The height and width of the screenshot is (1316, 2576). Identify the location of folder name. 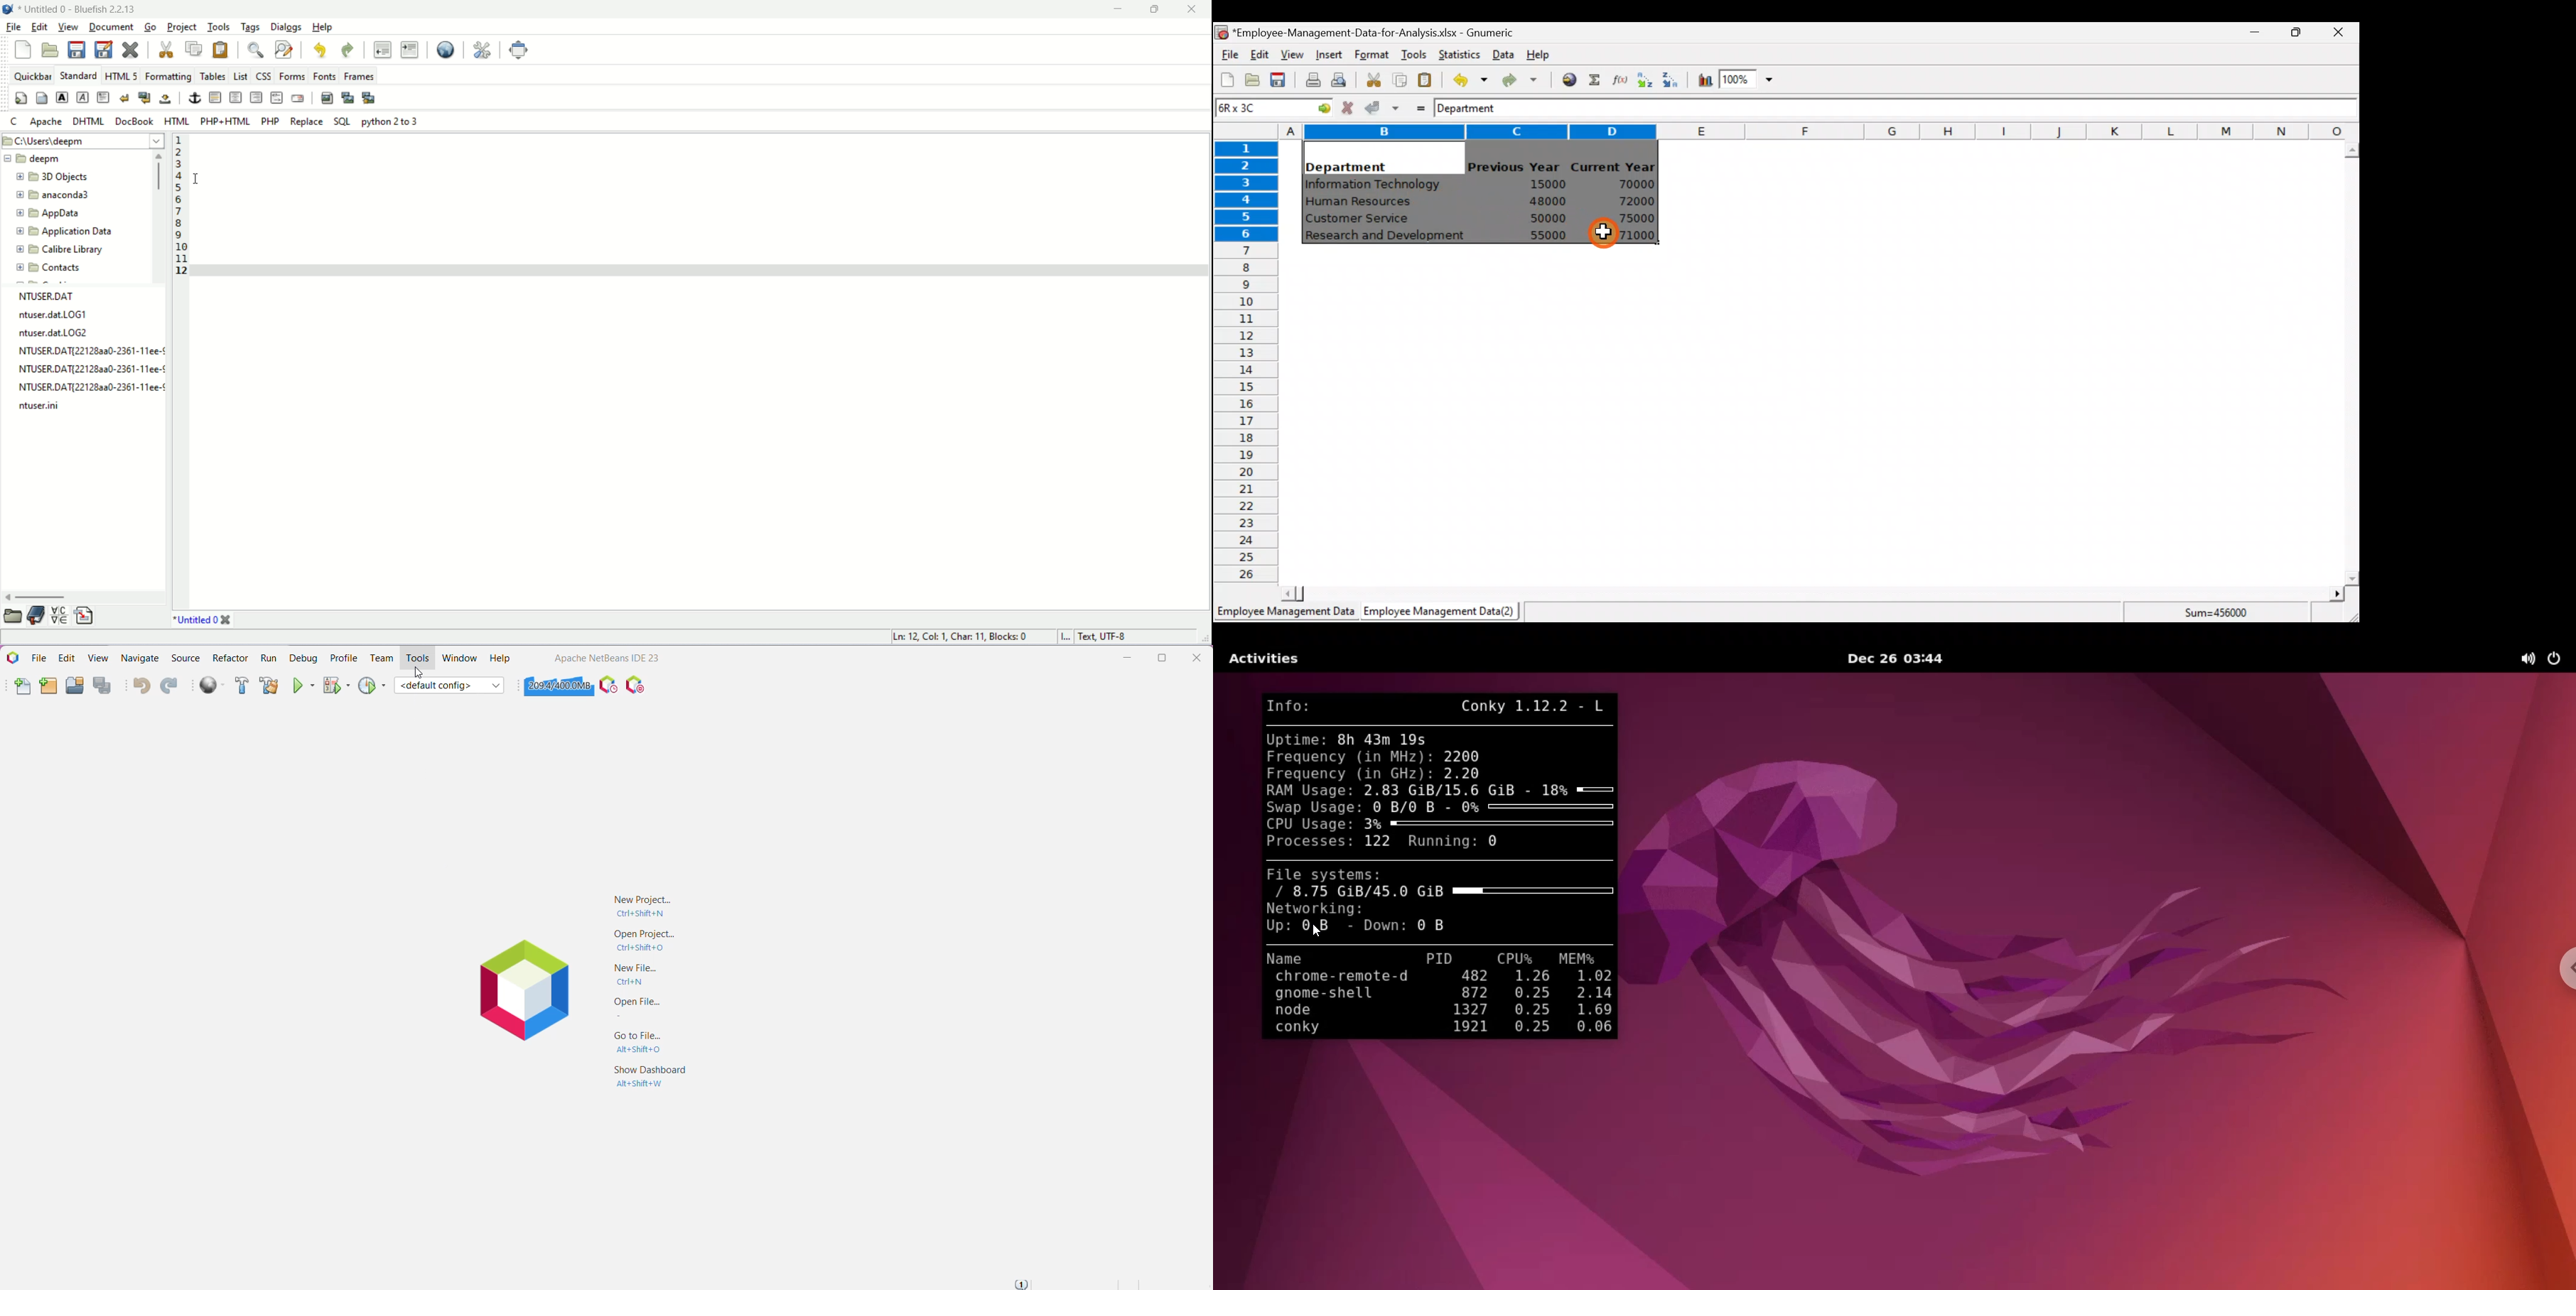
(76, 231).